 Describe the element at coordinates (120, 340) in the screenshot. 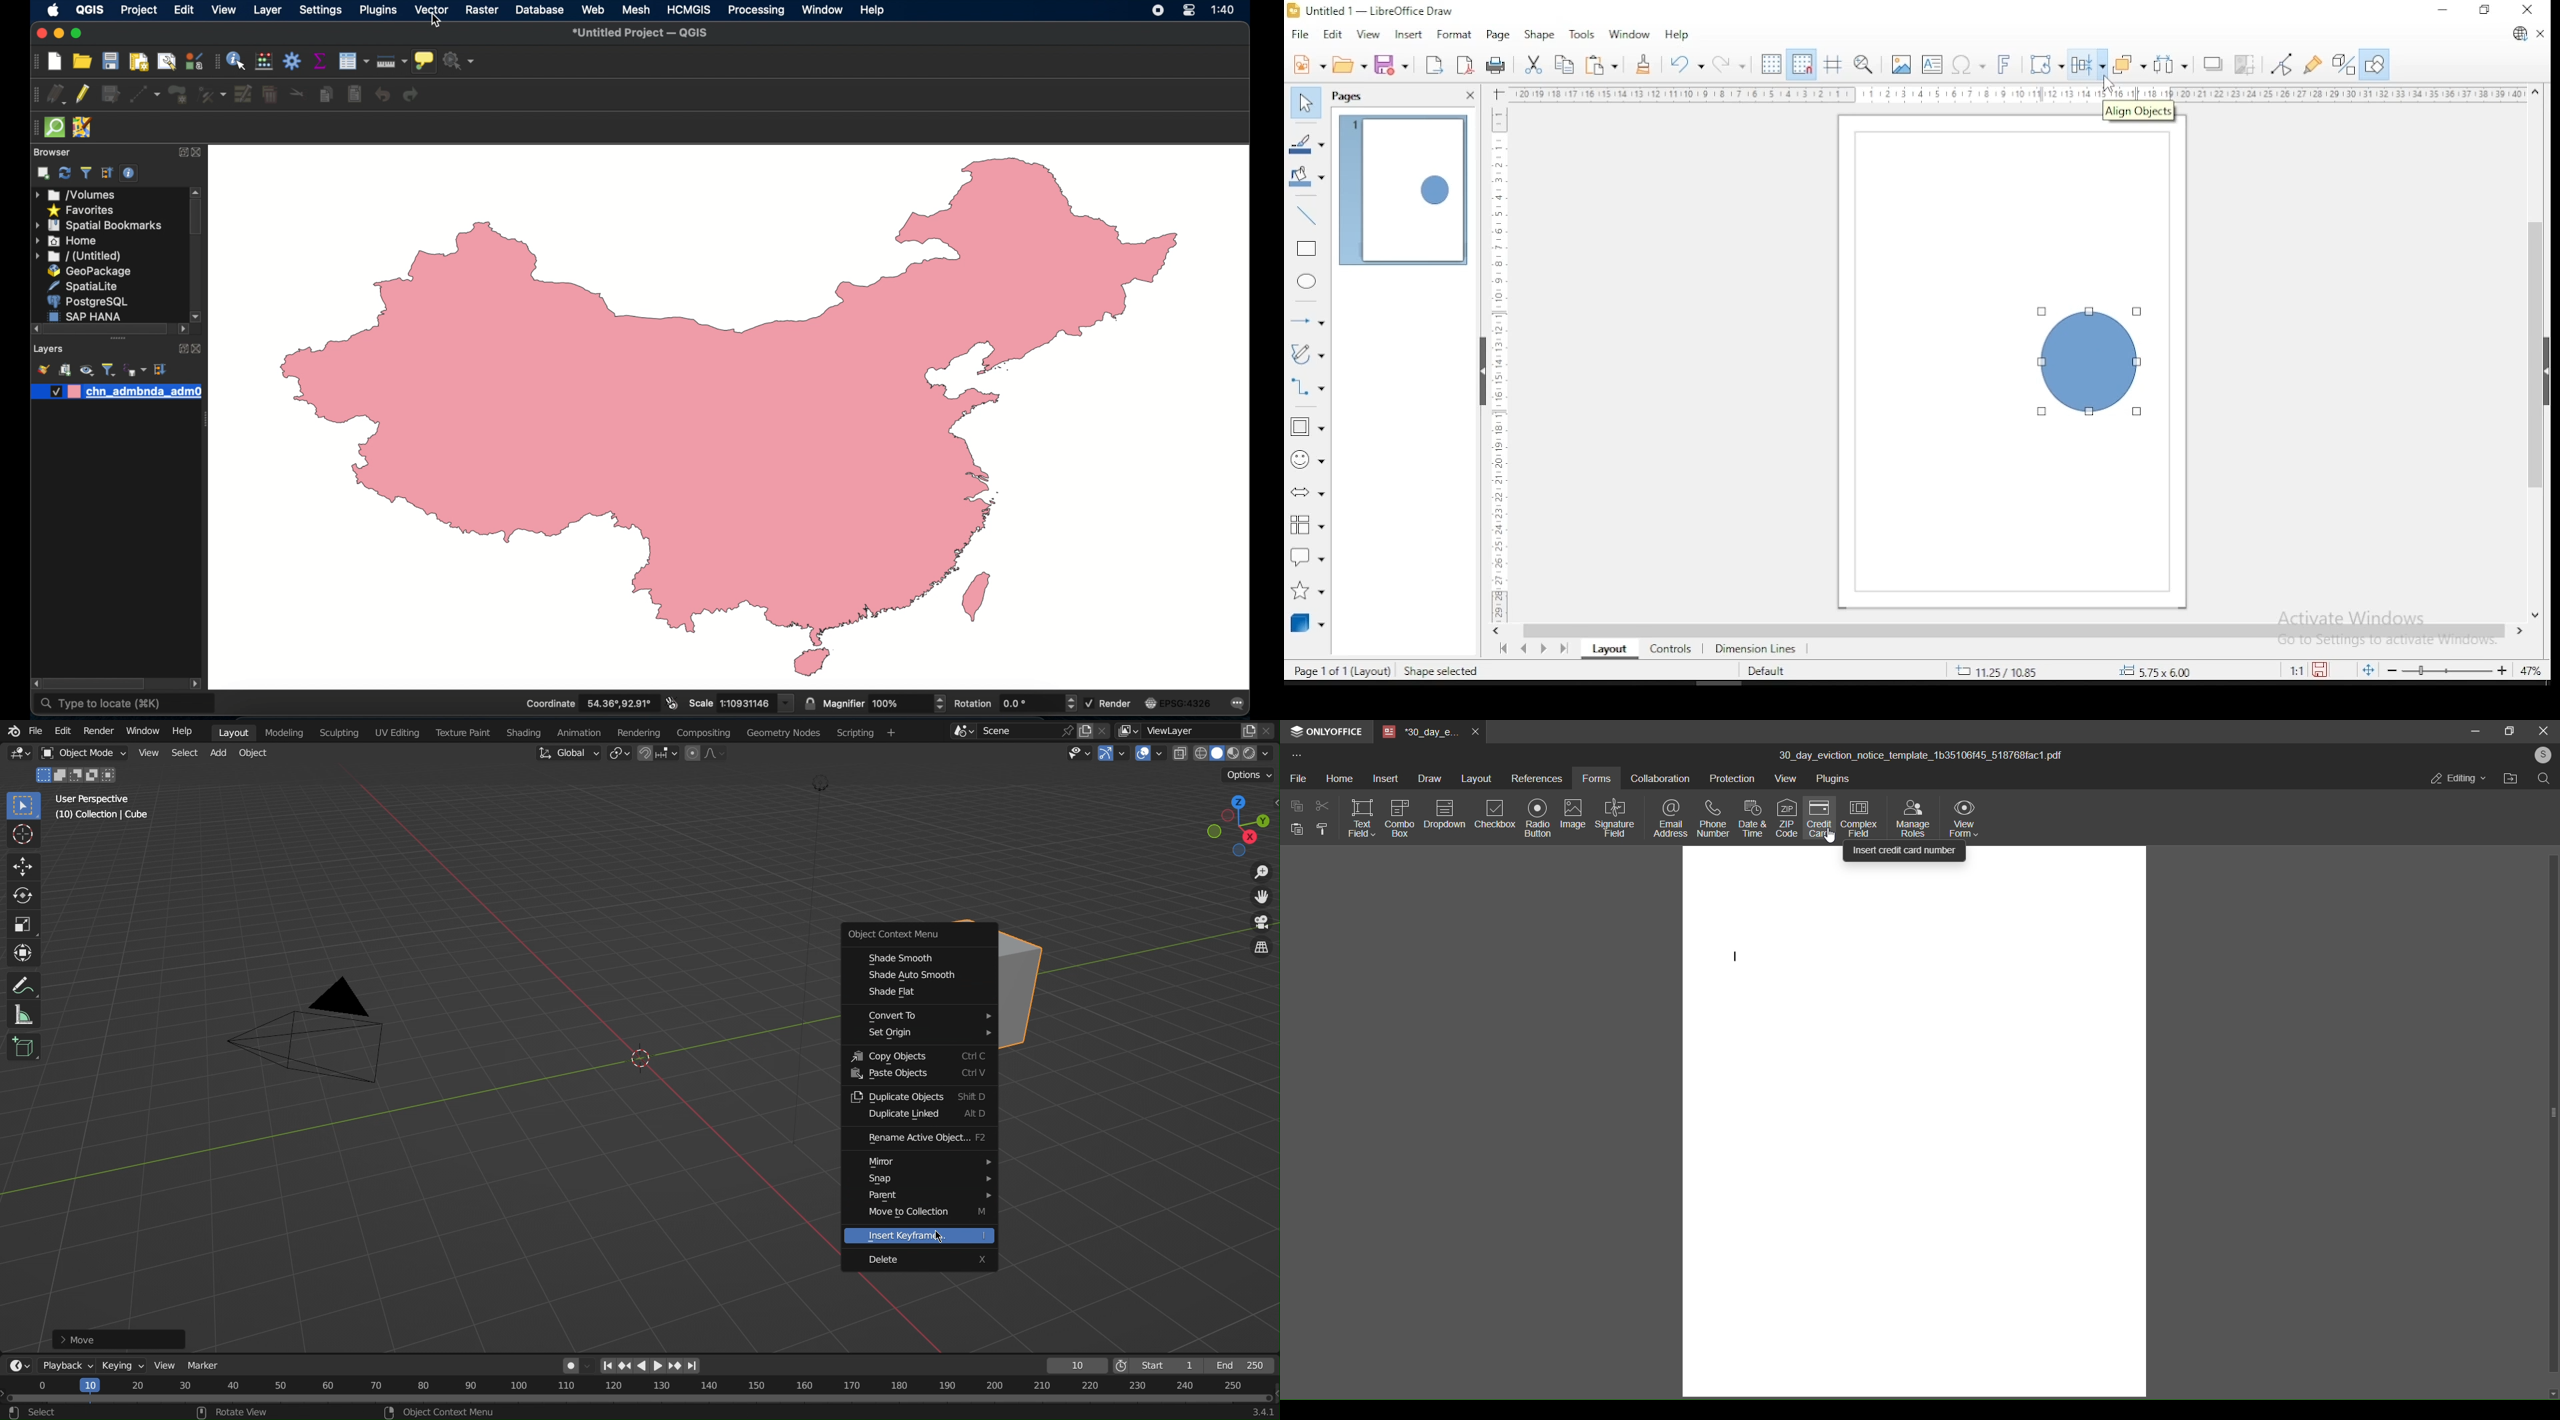

I see `drag handles` at that location.